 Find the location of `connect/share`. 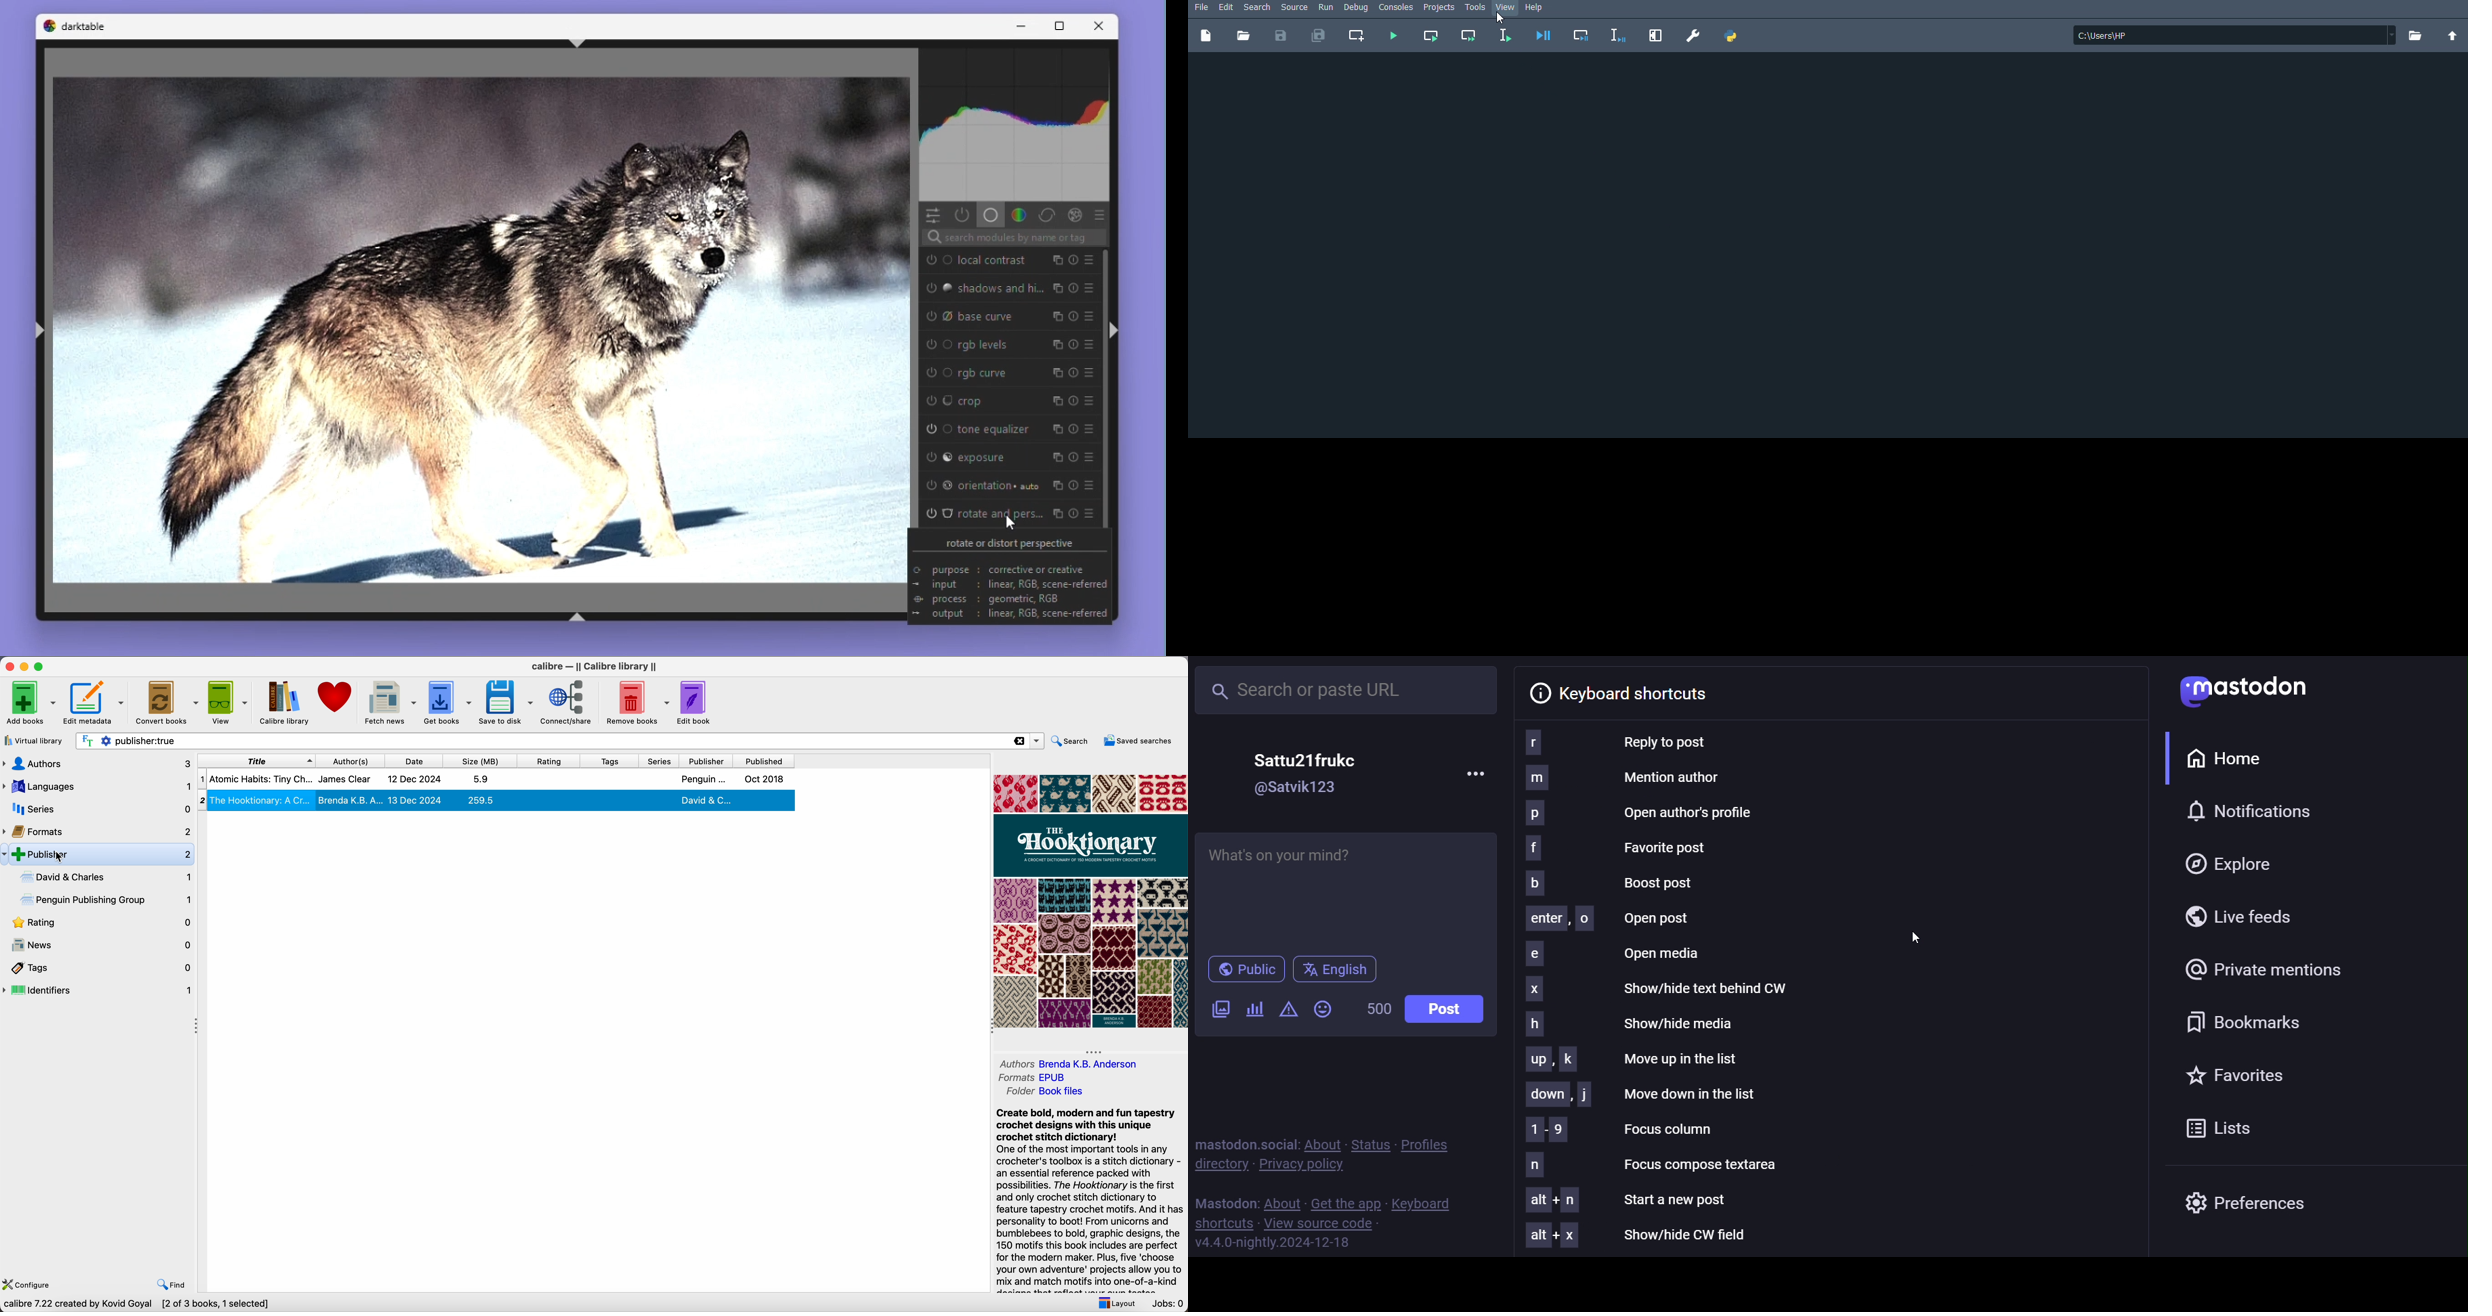

connect/share is located at coordinates (569, 703).